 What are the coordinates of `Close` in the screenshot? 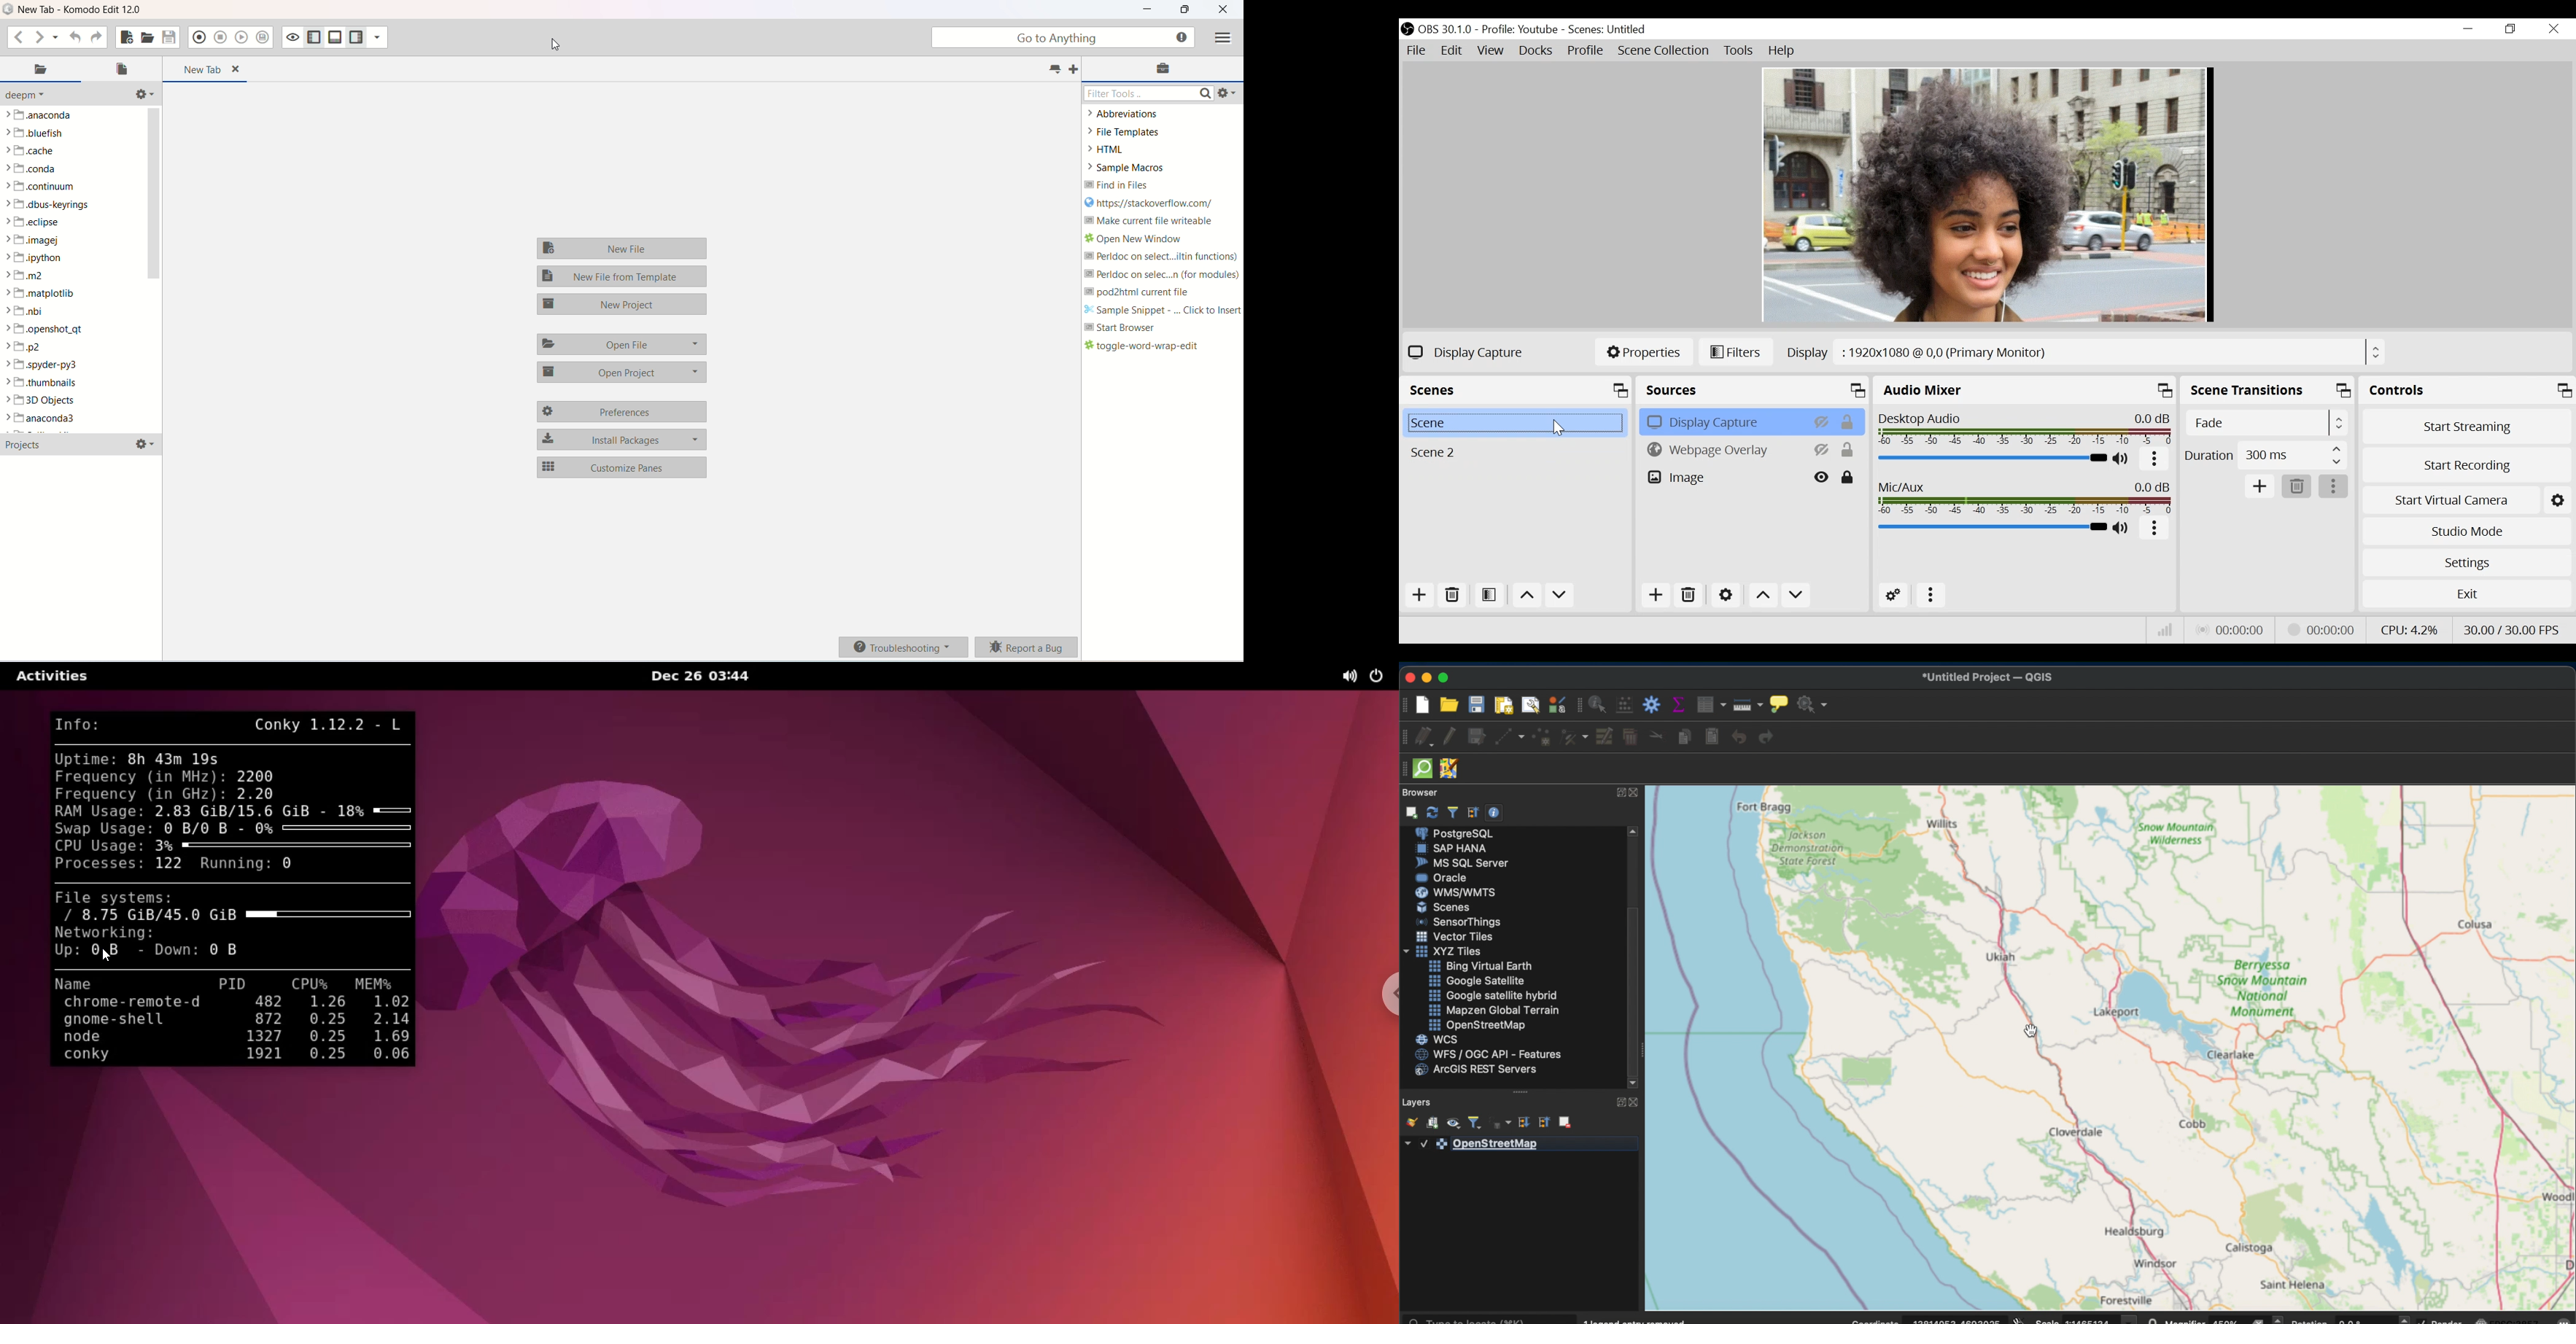 It's located at (2553, 28).